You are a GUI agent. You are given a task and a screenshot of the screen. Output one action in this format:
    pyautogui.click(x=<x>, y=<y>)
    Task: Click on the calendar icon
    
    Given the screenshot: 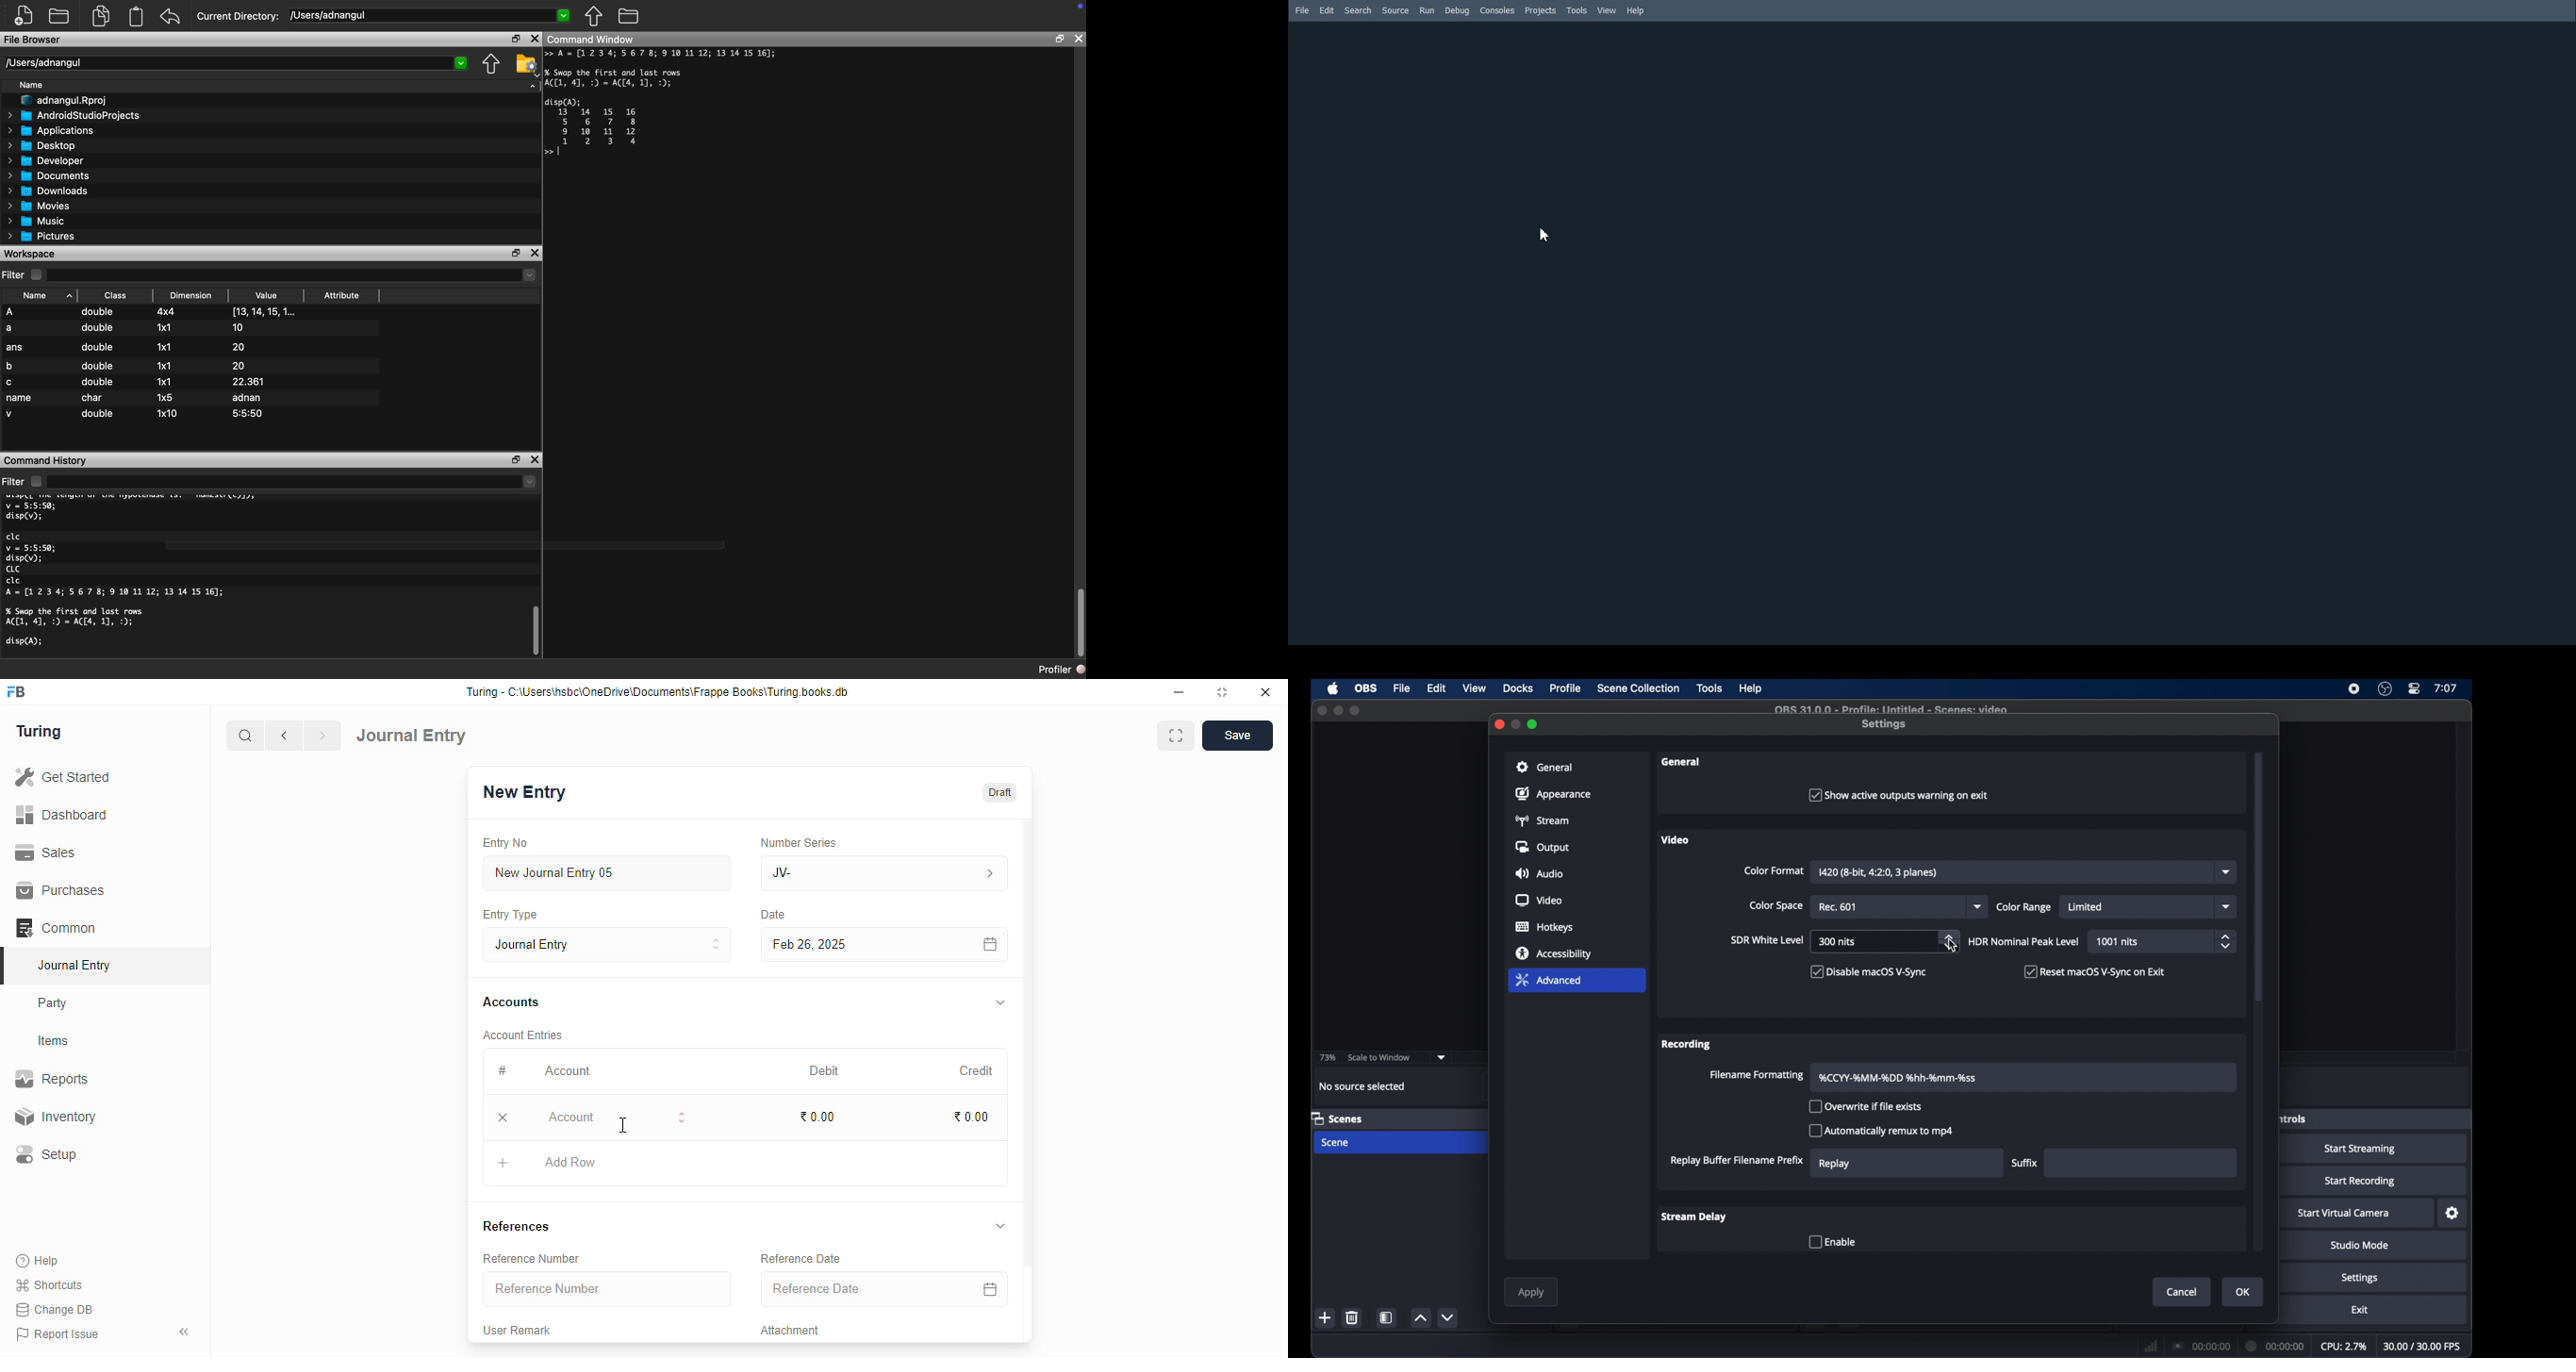 What is the action you would take?
    pyautogui.click(x=987, y=1288)
    